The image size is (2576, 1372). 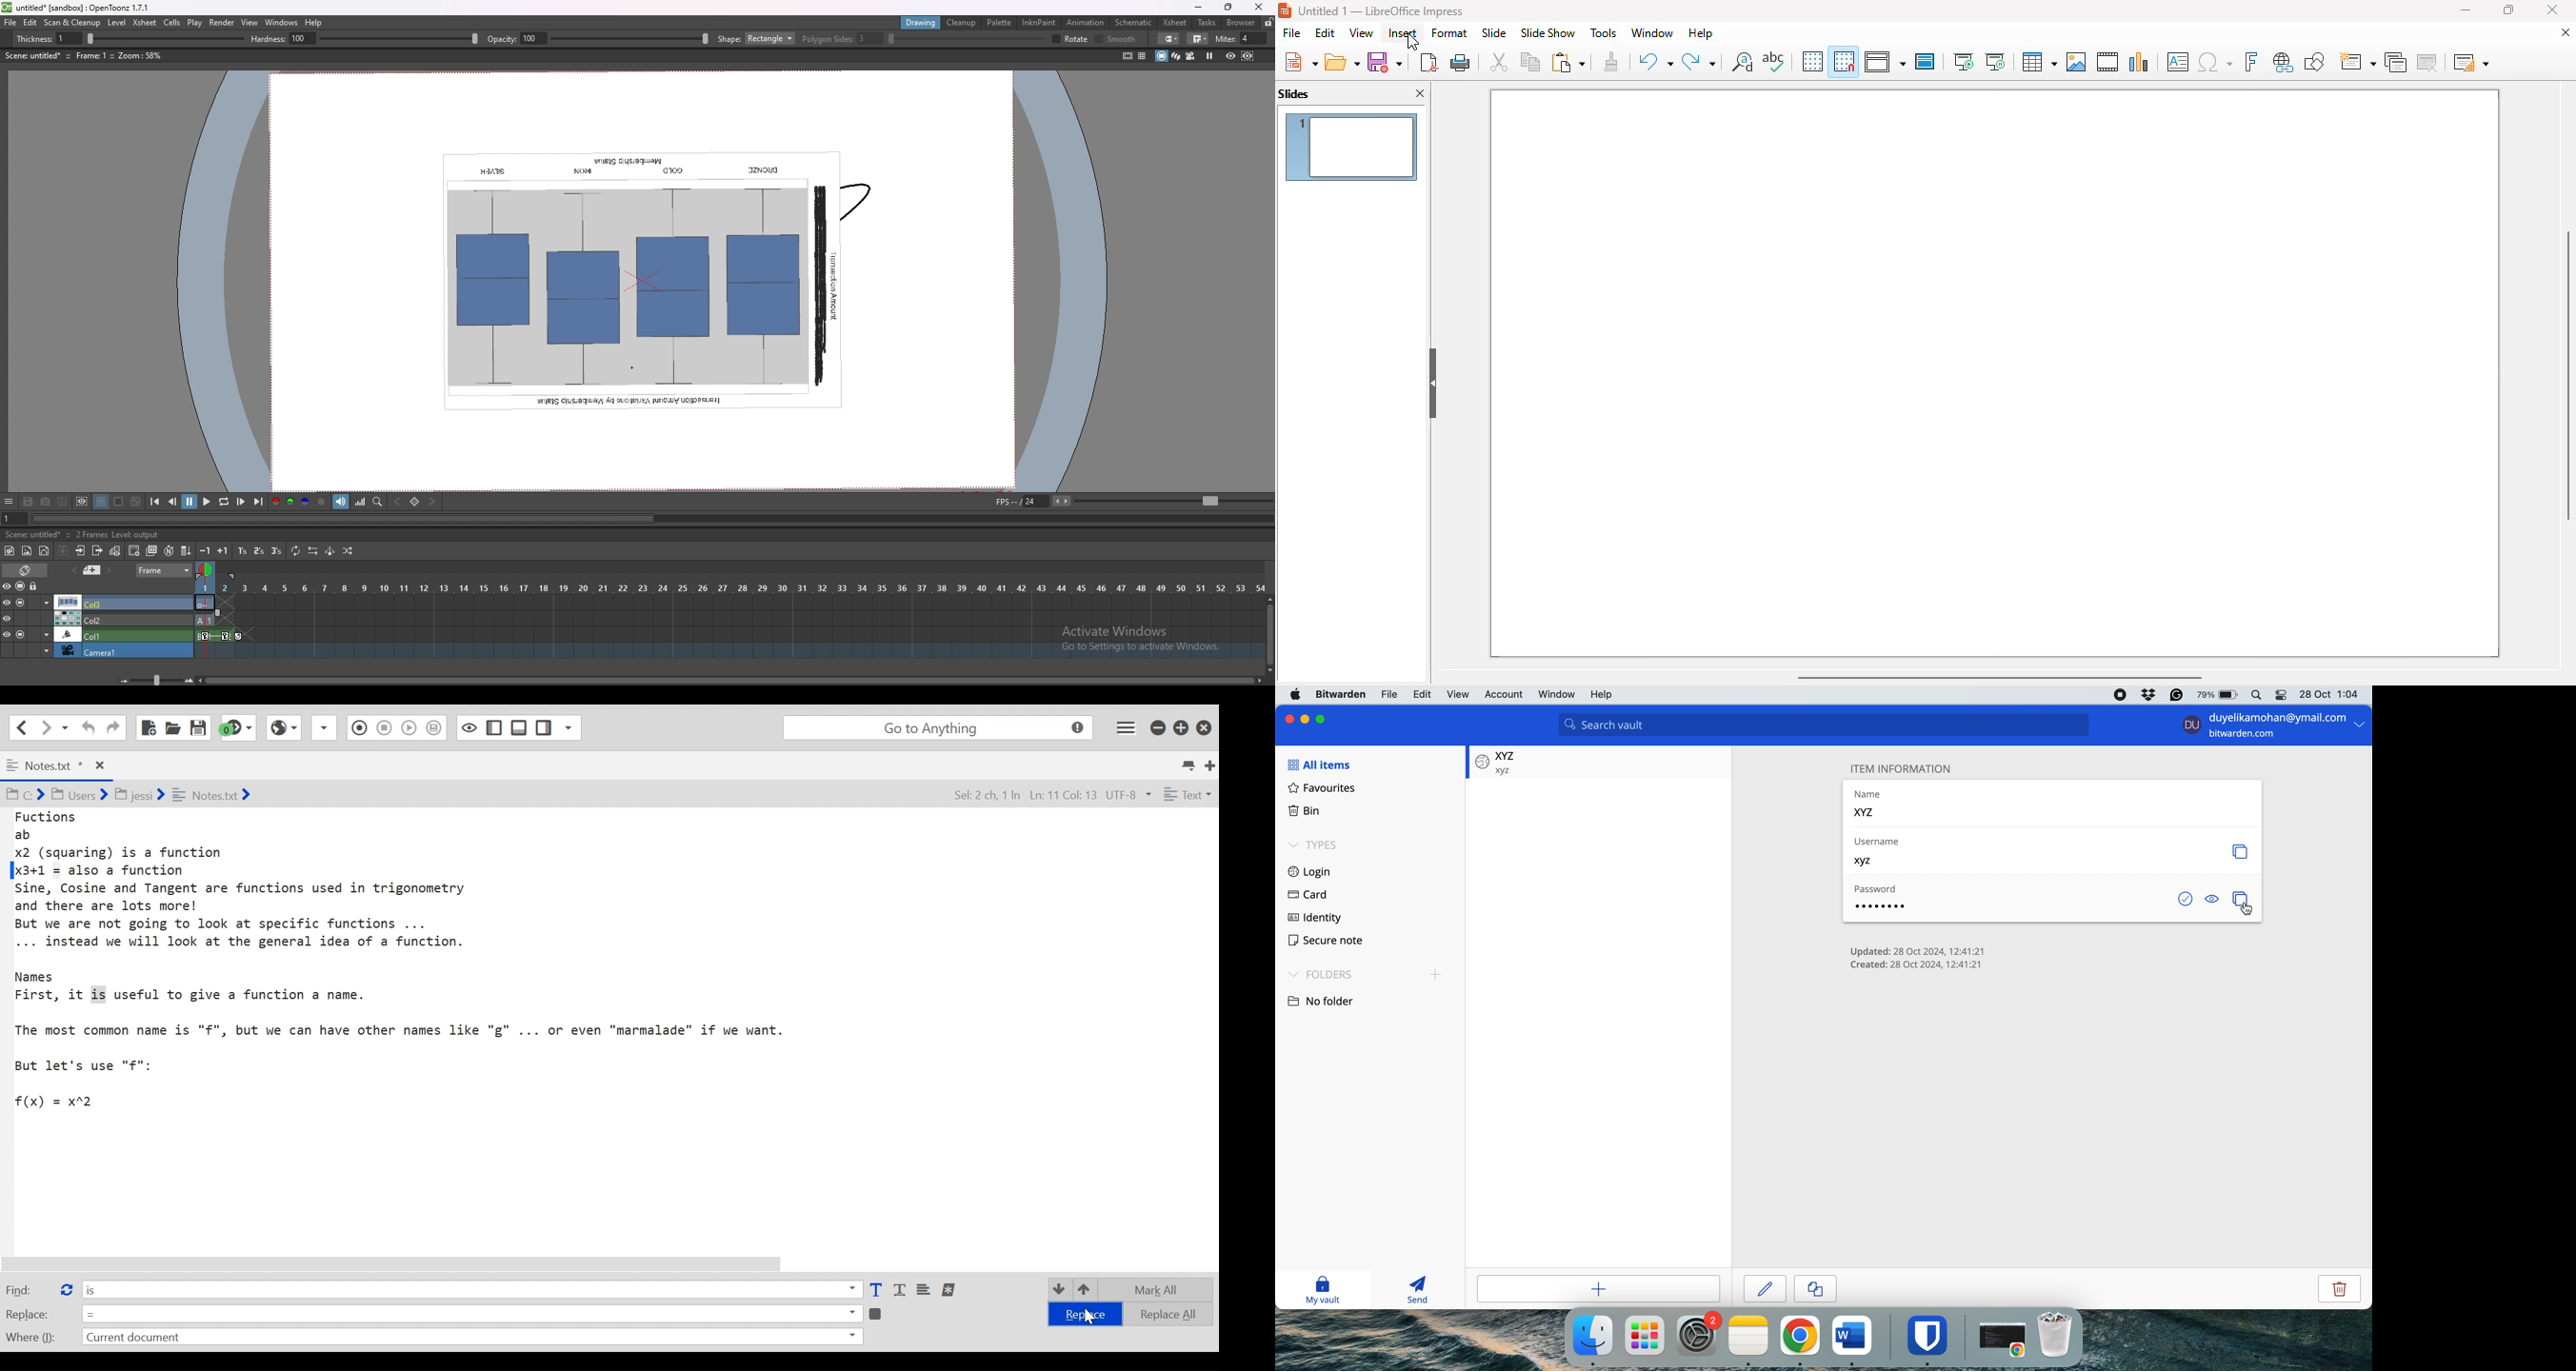 I want to click on secure note, so click(x=1326, y=941).